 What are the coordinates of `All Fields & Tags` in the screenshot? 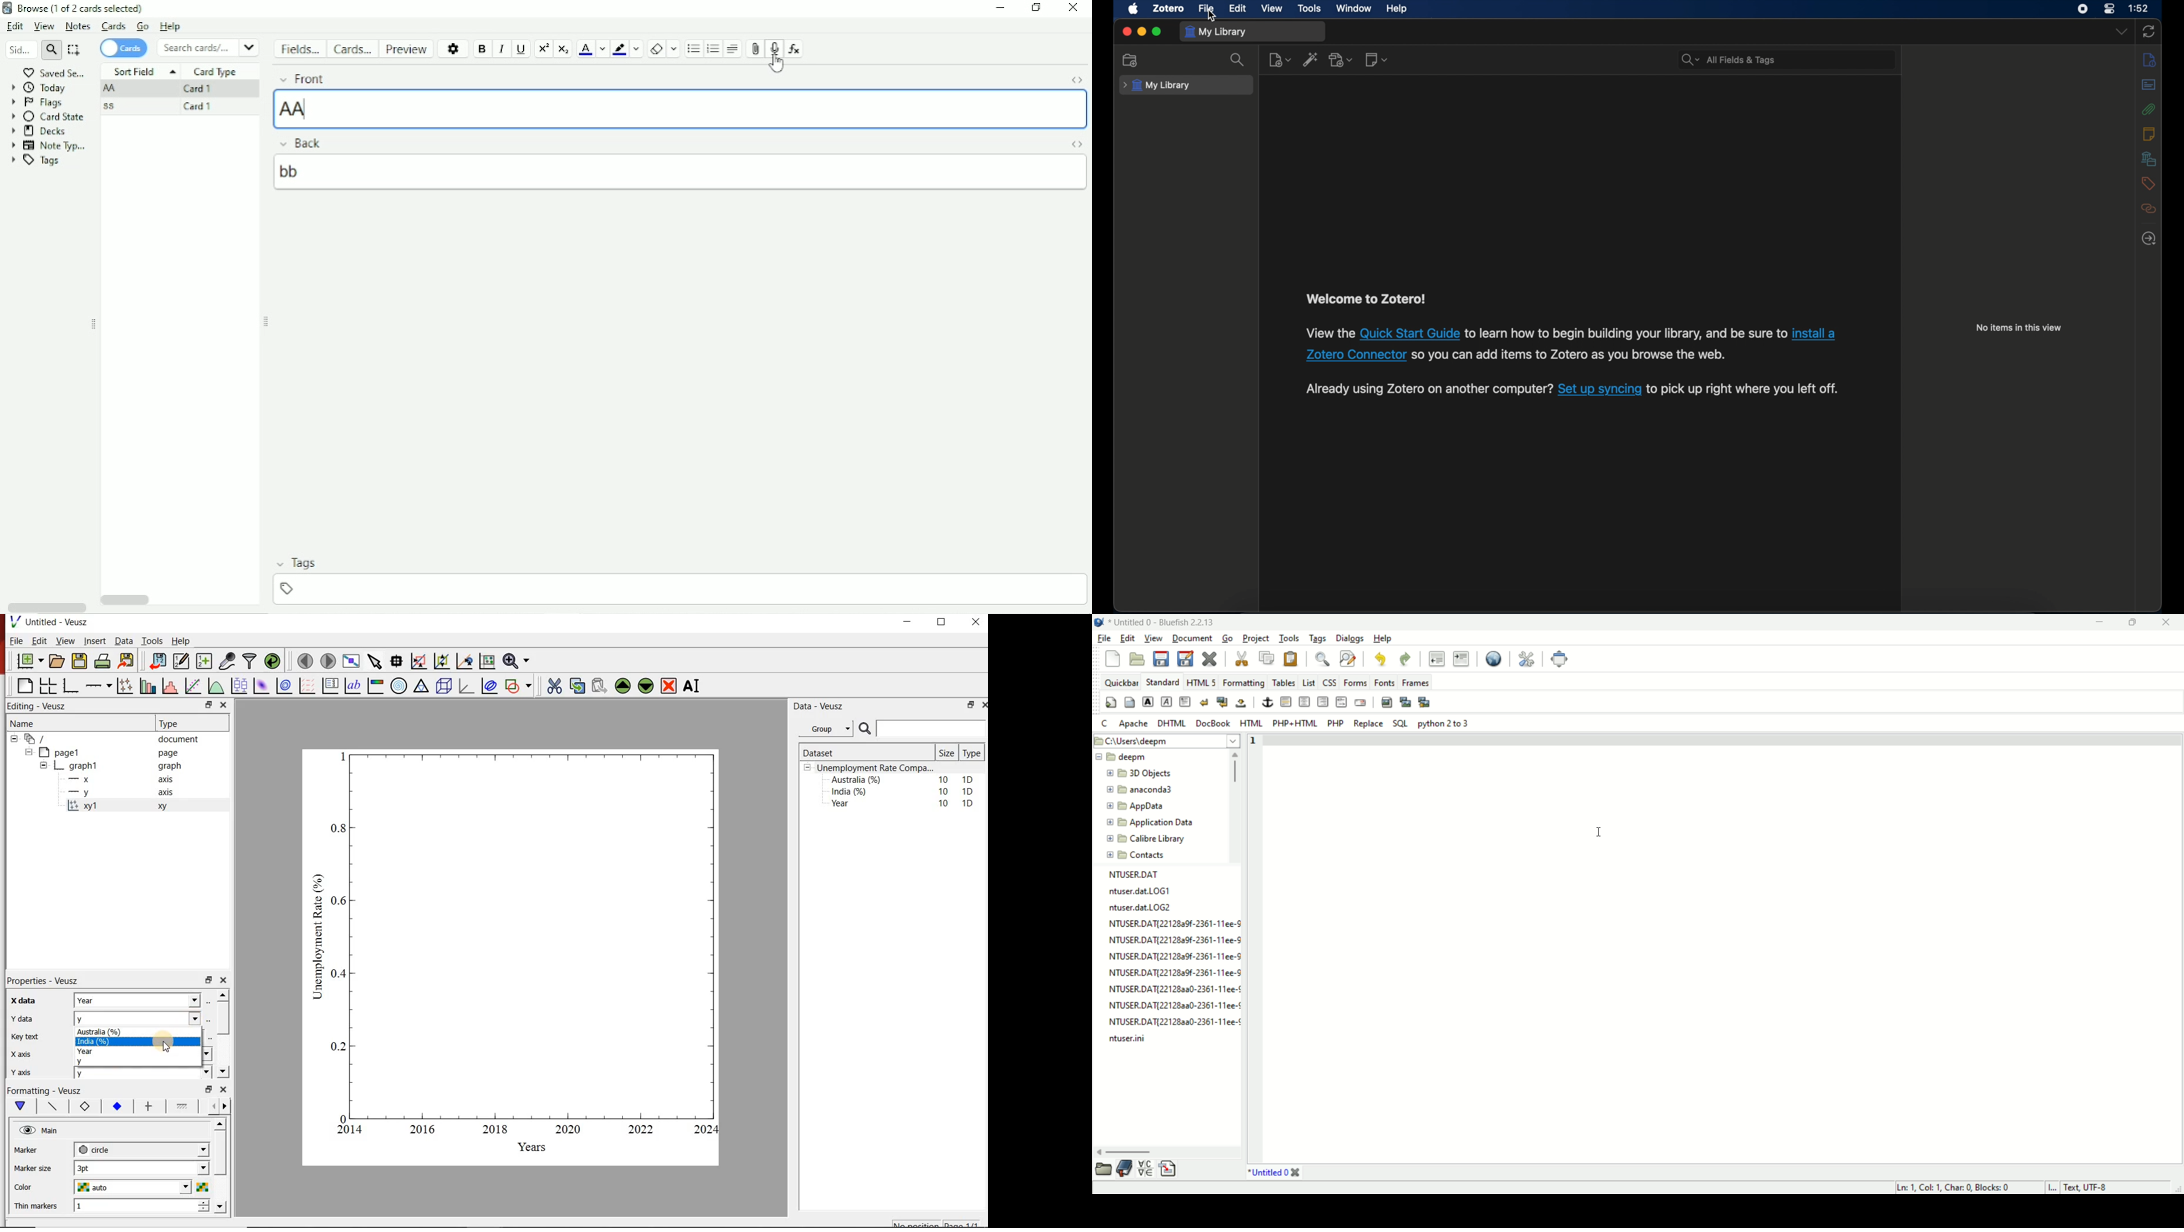 It's located at (1786, 57).